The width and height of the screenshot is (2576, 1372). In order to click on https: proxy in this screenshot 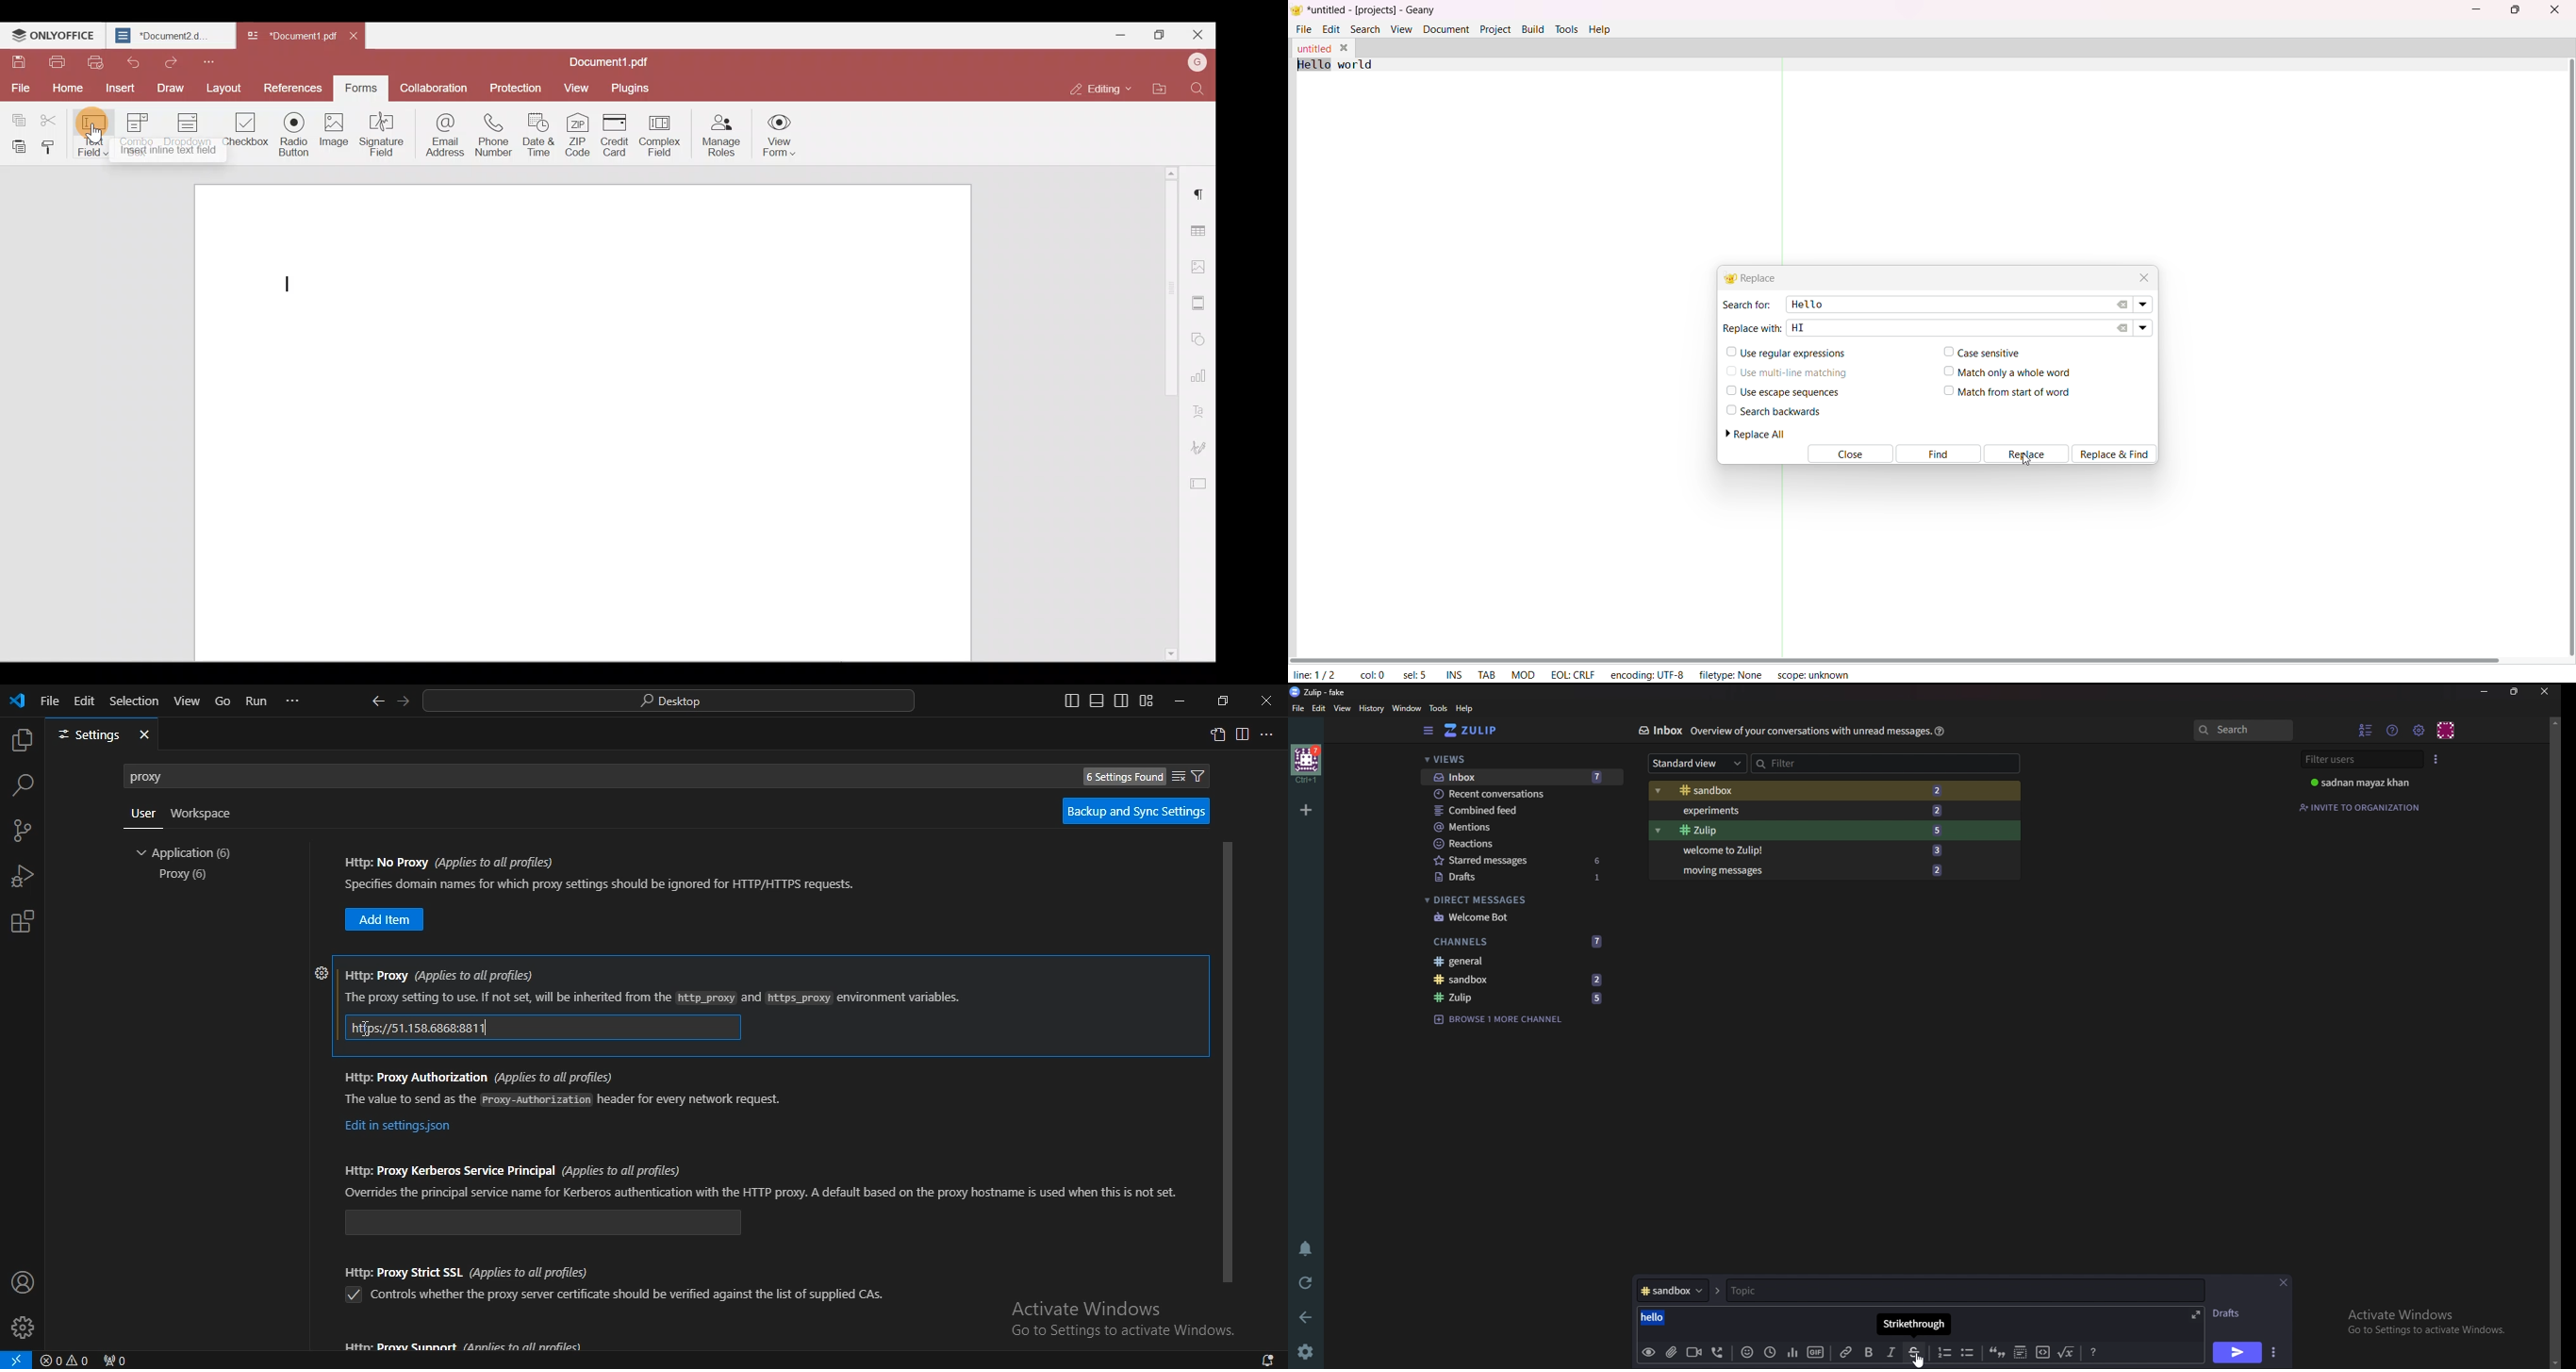, I will do `click(438, 974)`.